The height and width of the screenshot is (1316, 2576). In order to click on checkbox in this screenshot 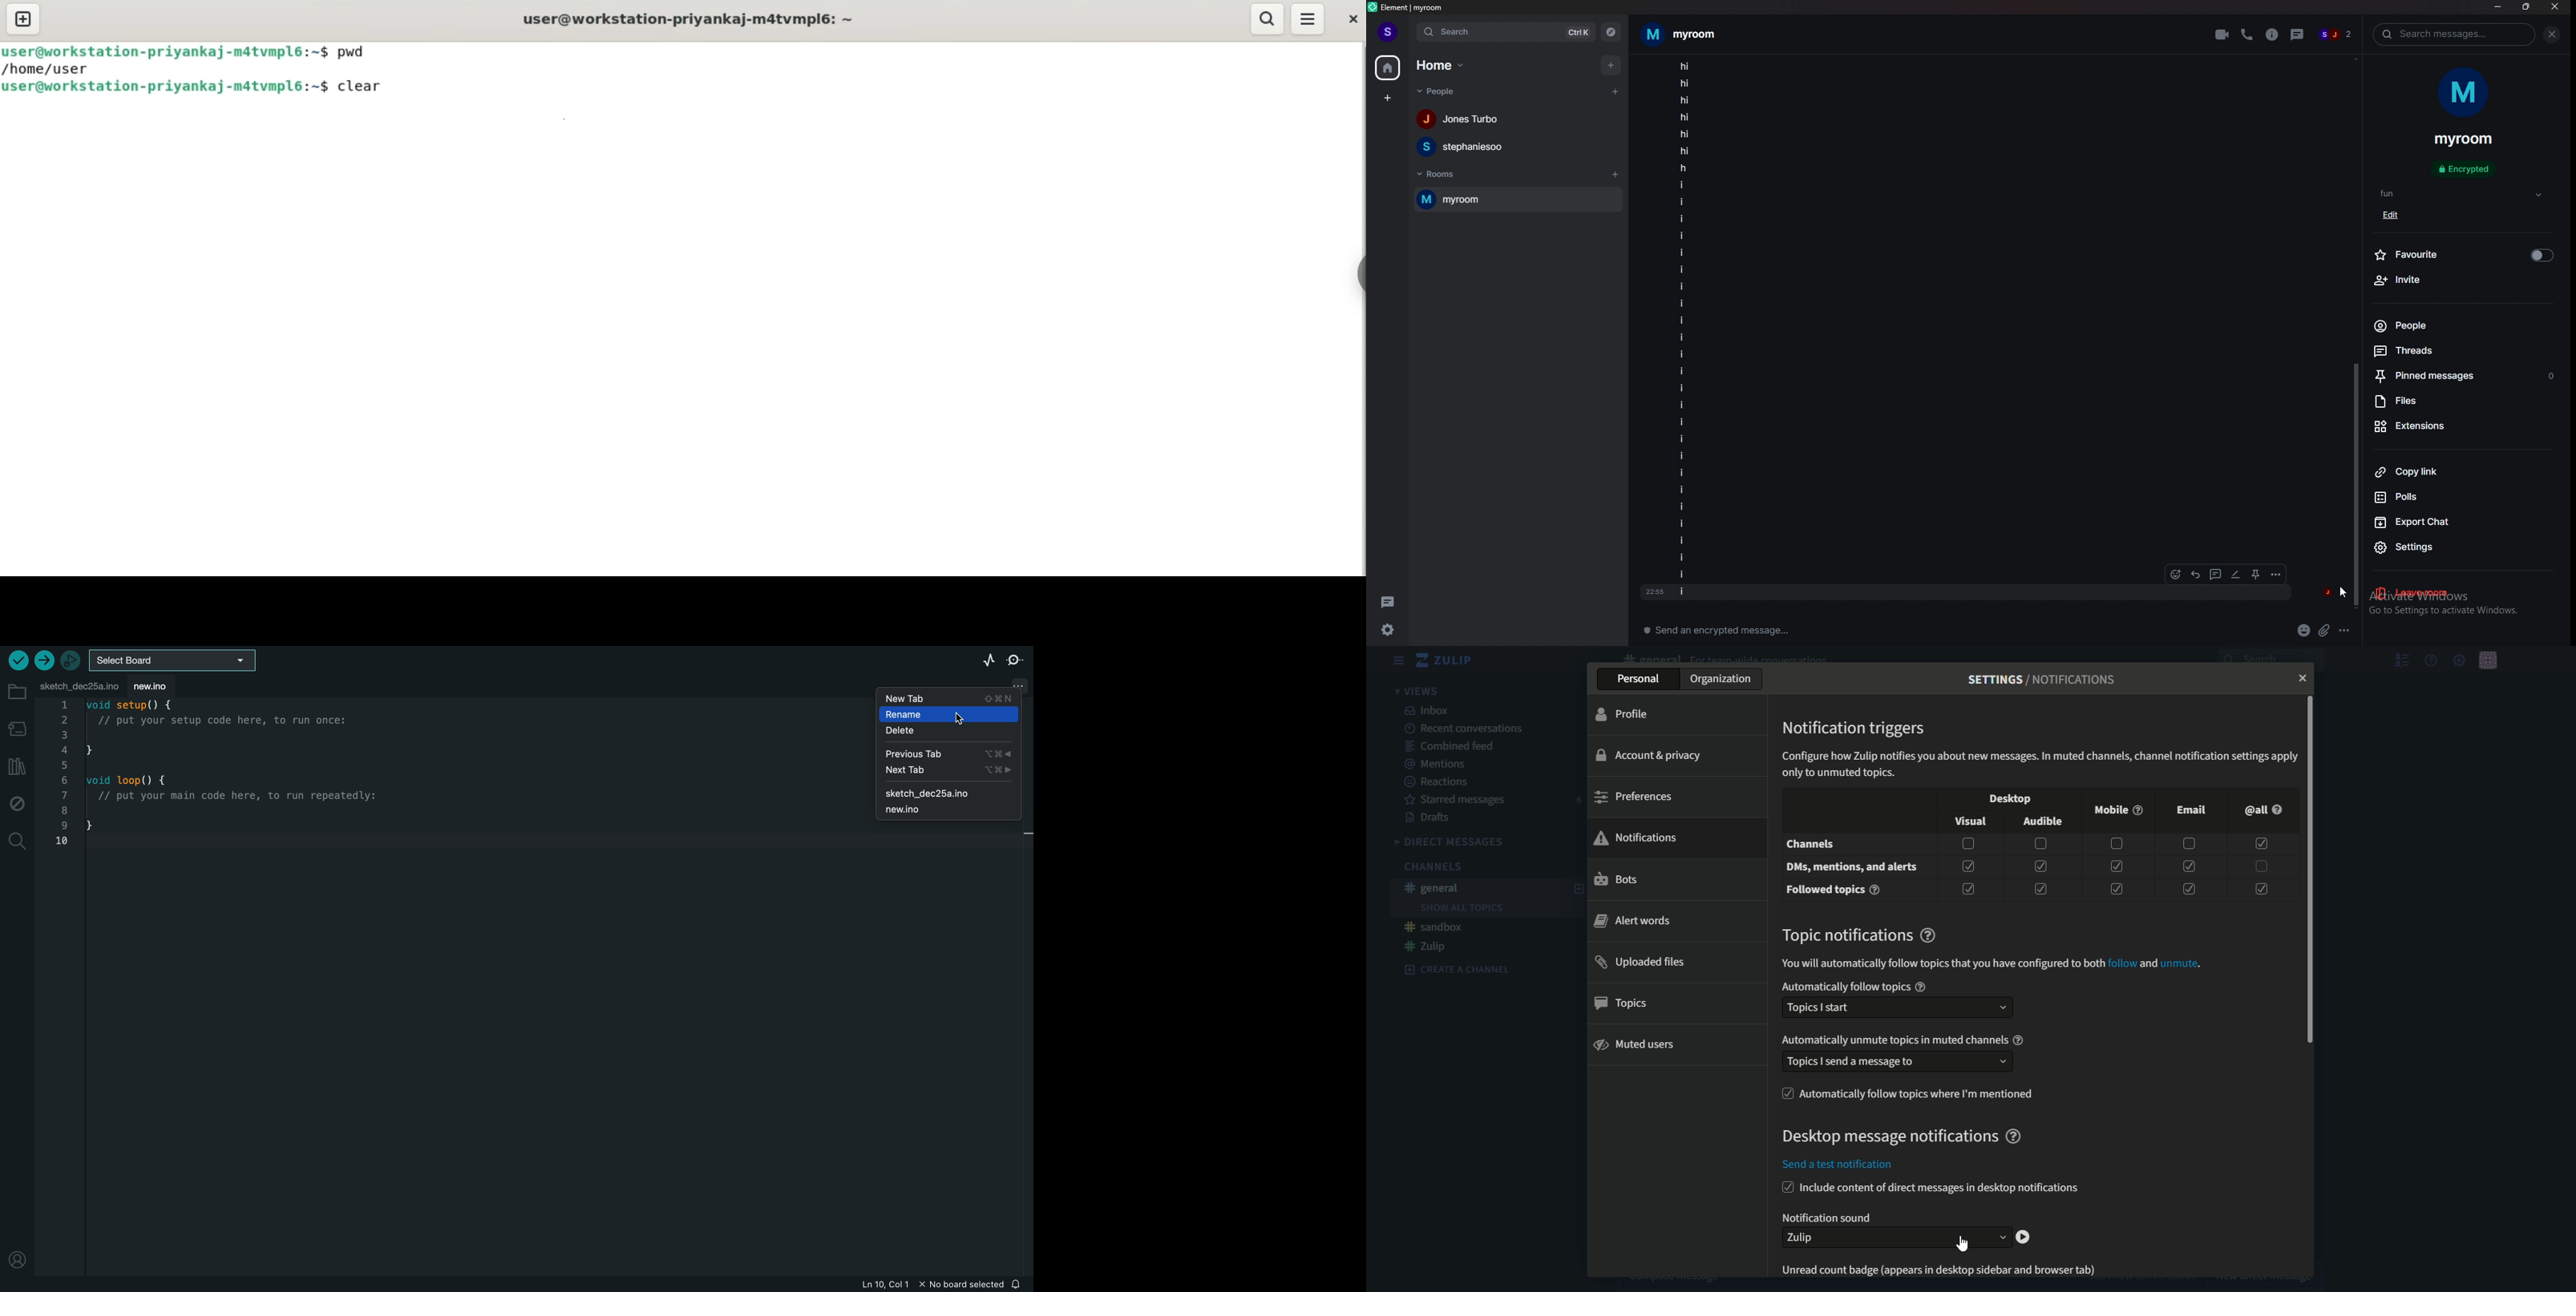, I will do `click(2115, 889)`.